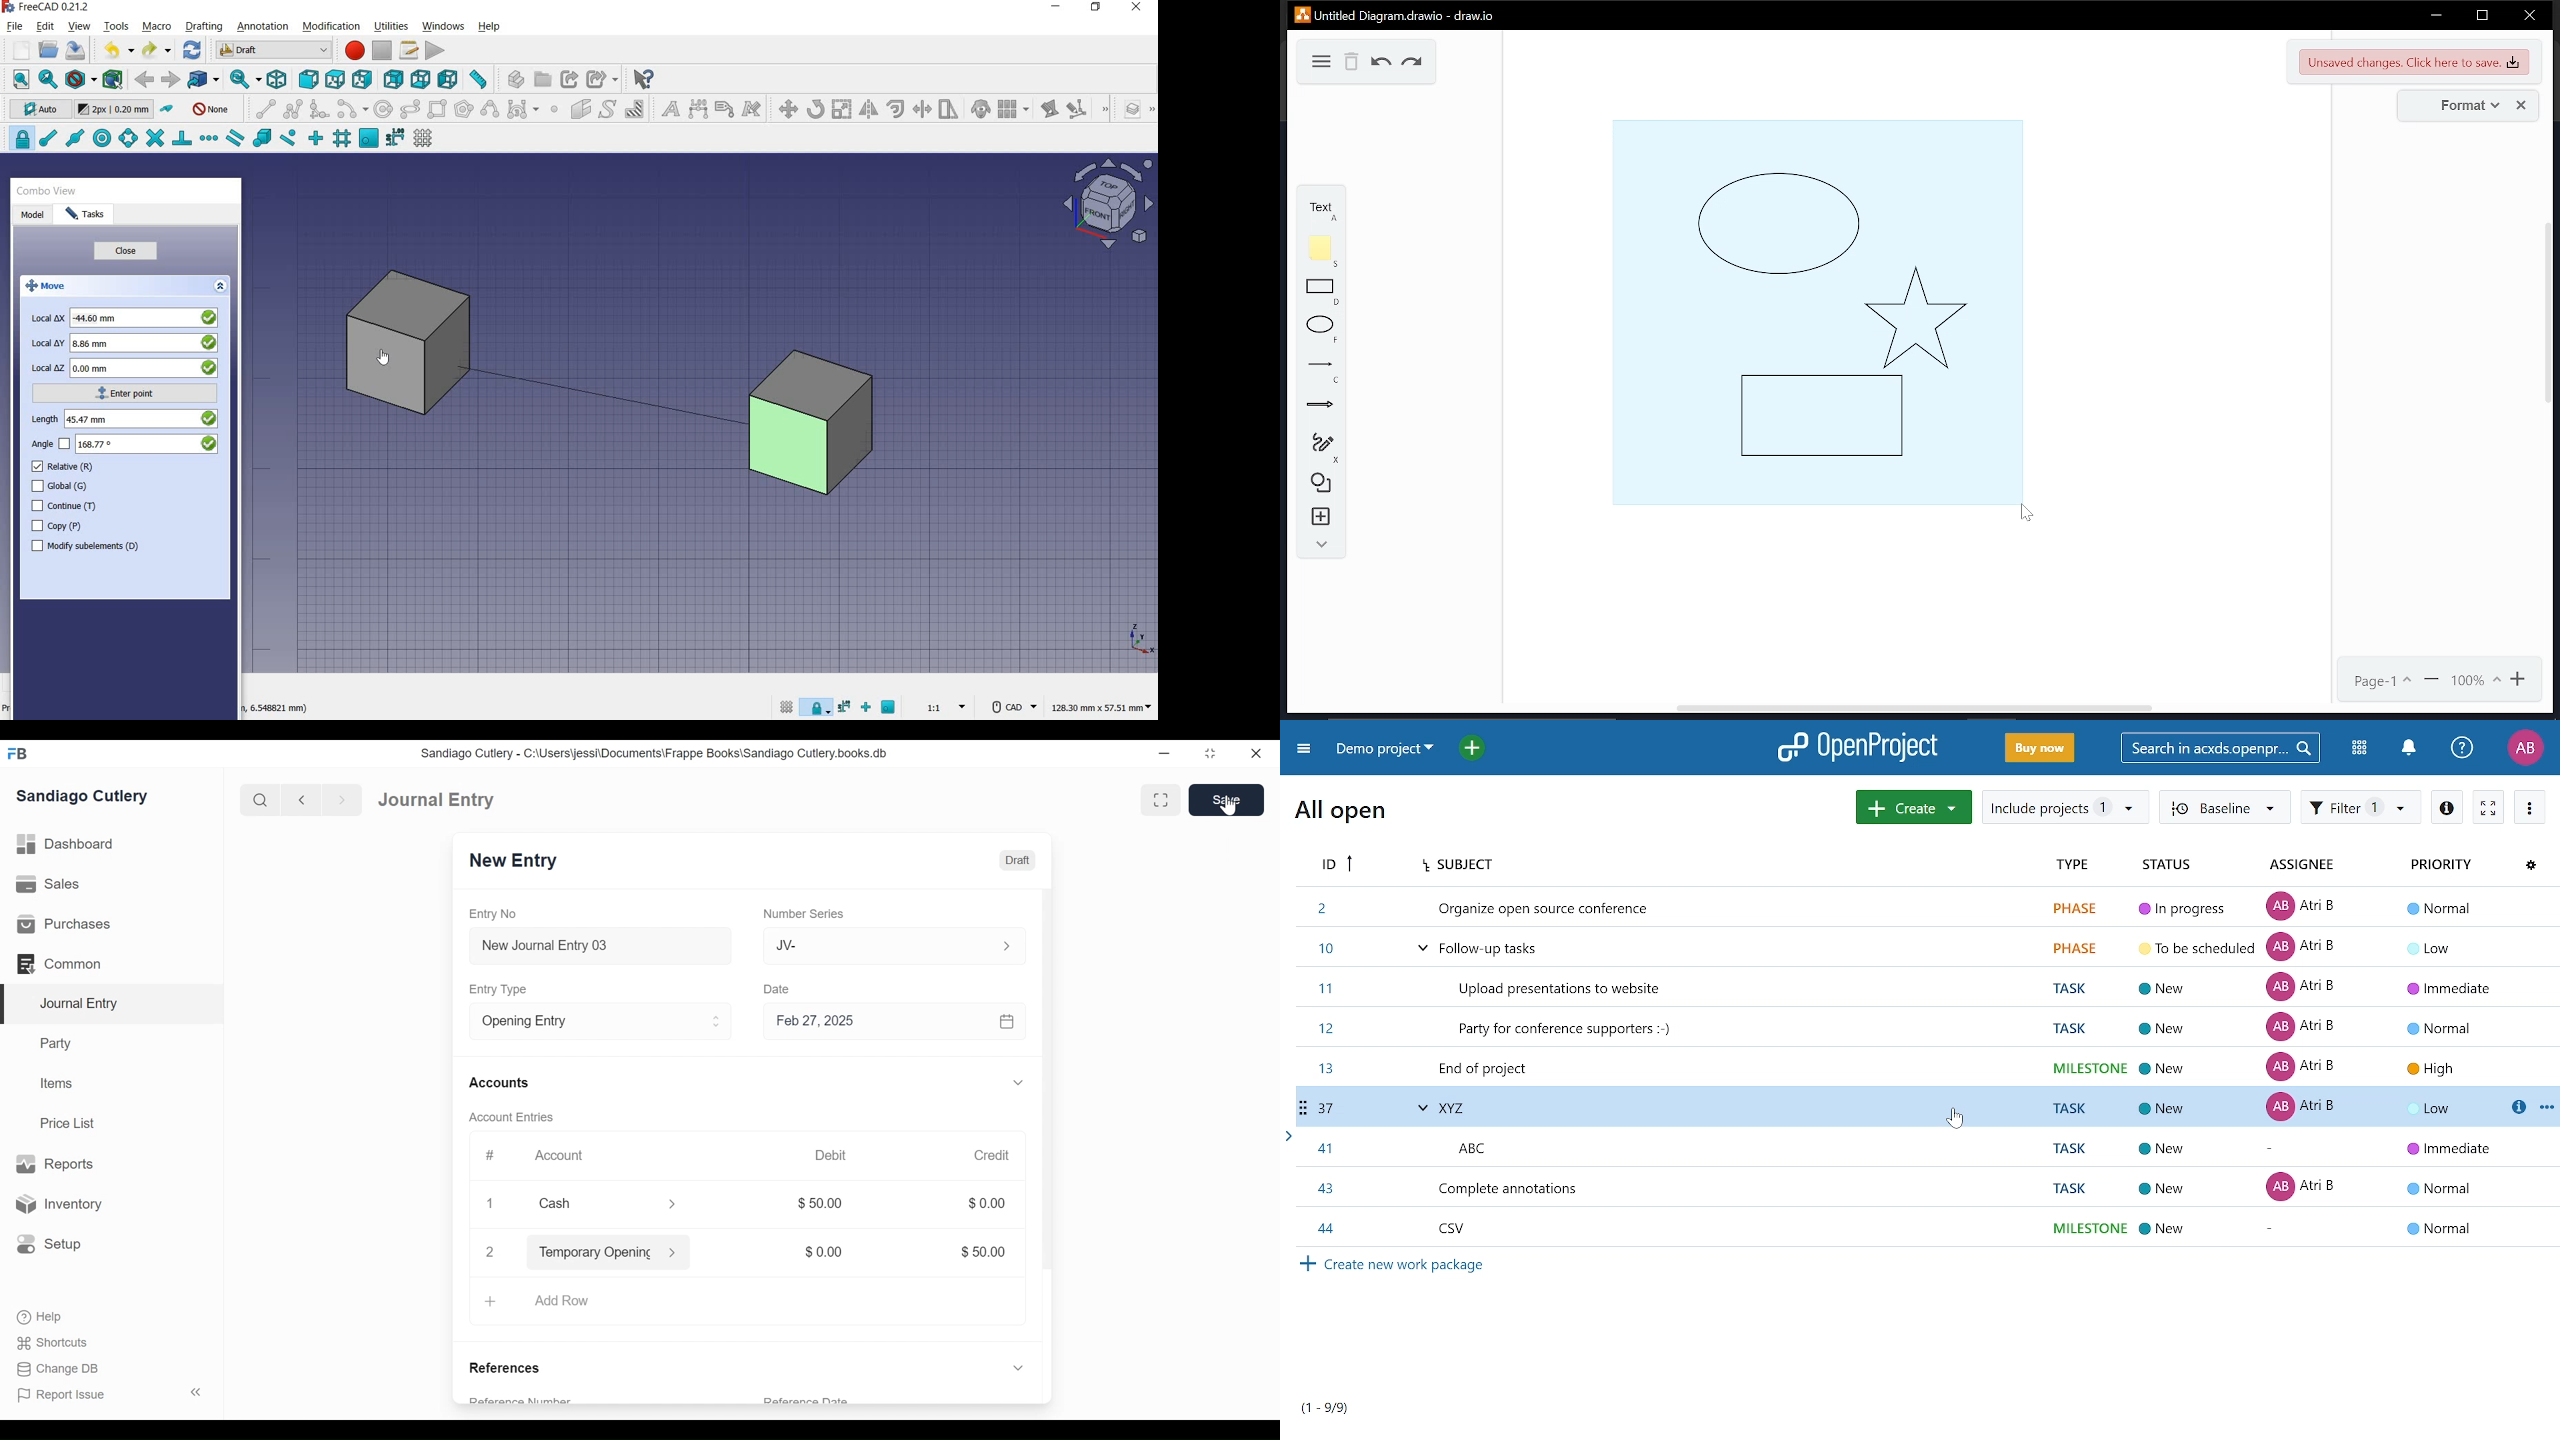  I want to click on Sandiago Cutlery, so click(84, 797).